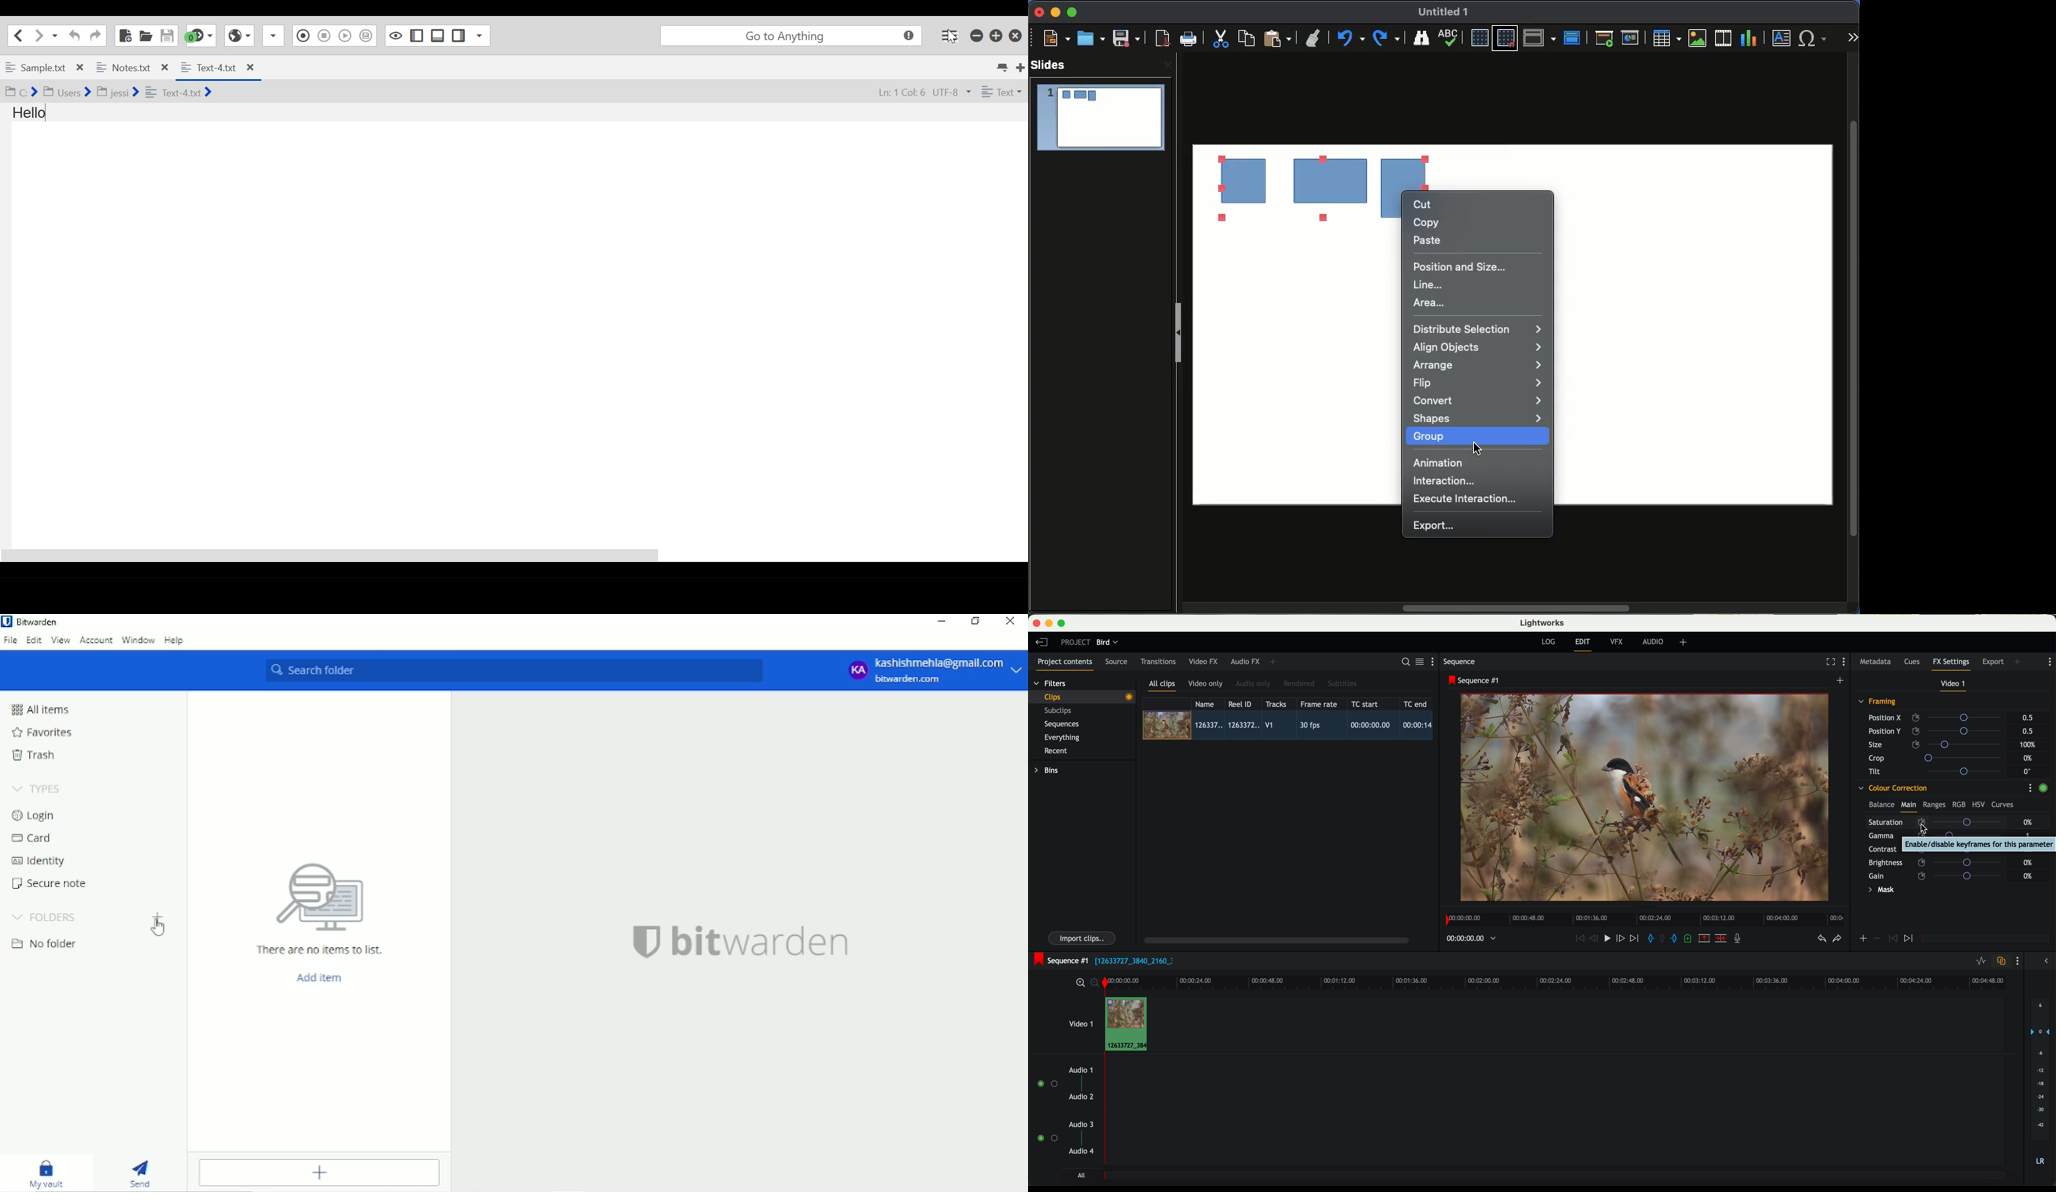 This screenshot has height=1204, width=2072. Describe the element at coordinates (1065, 664) in the screenshot. I see `project contents` at that location.